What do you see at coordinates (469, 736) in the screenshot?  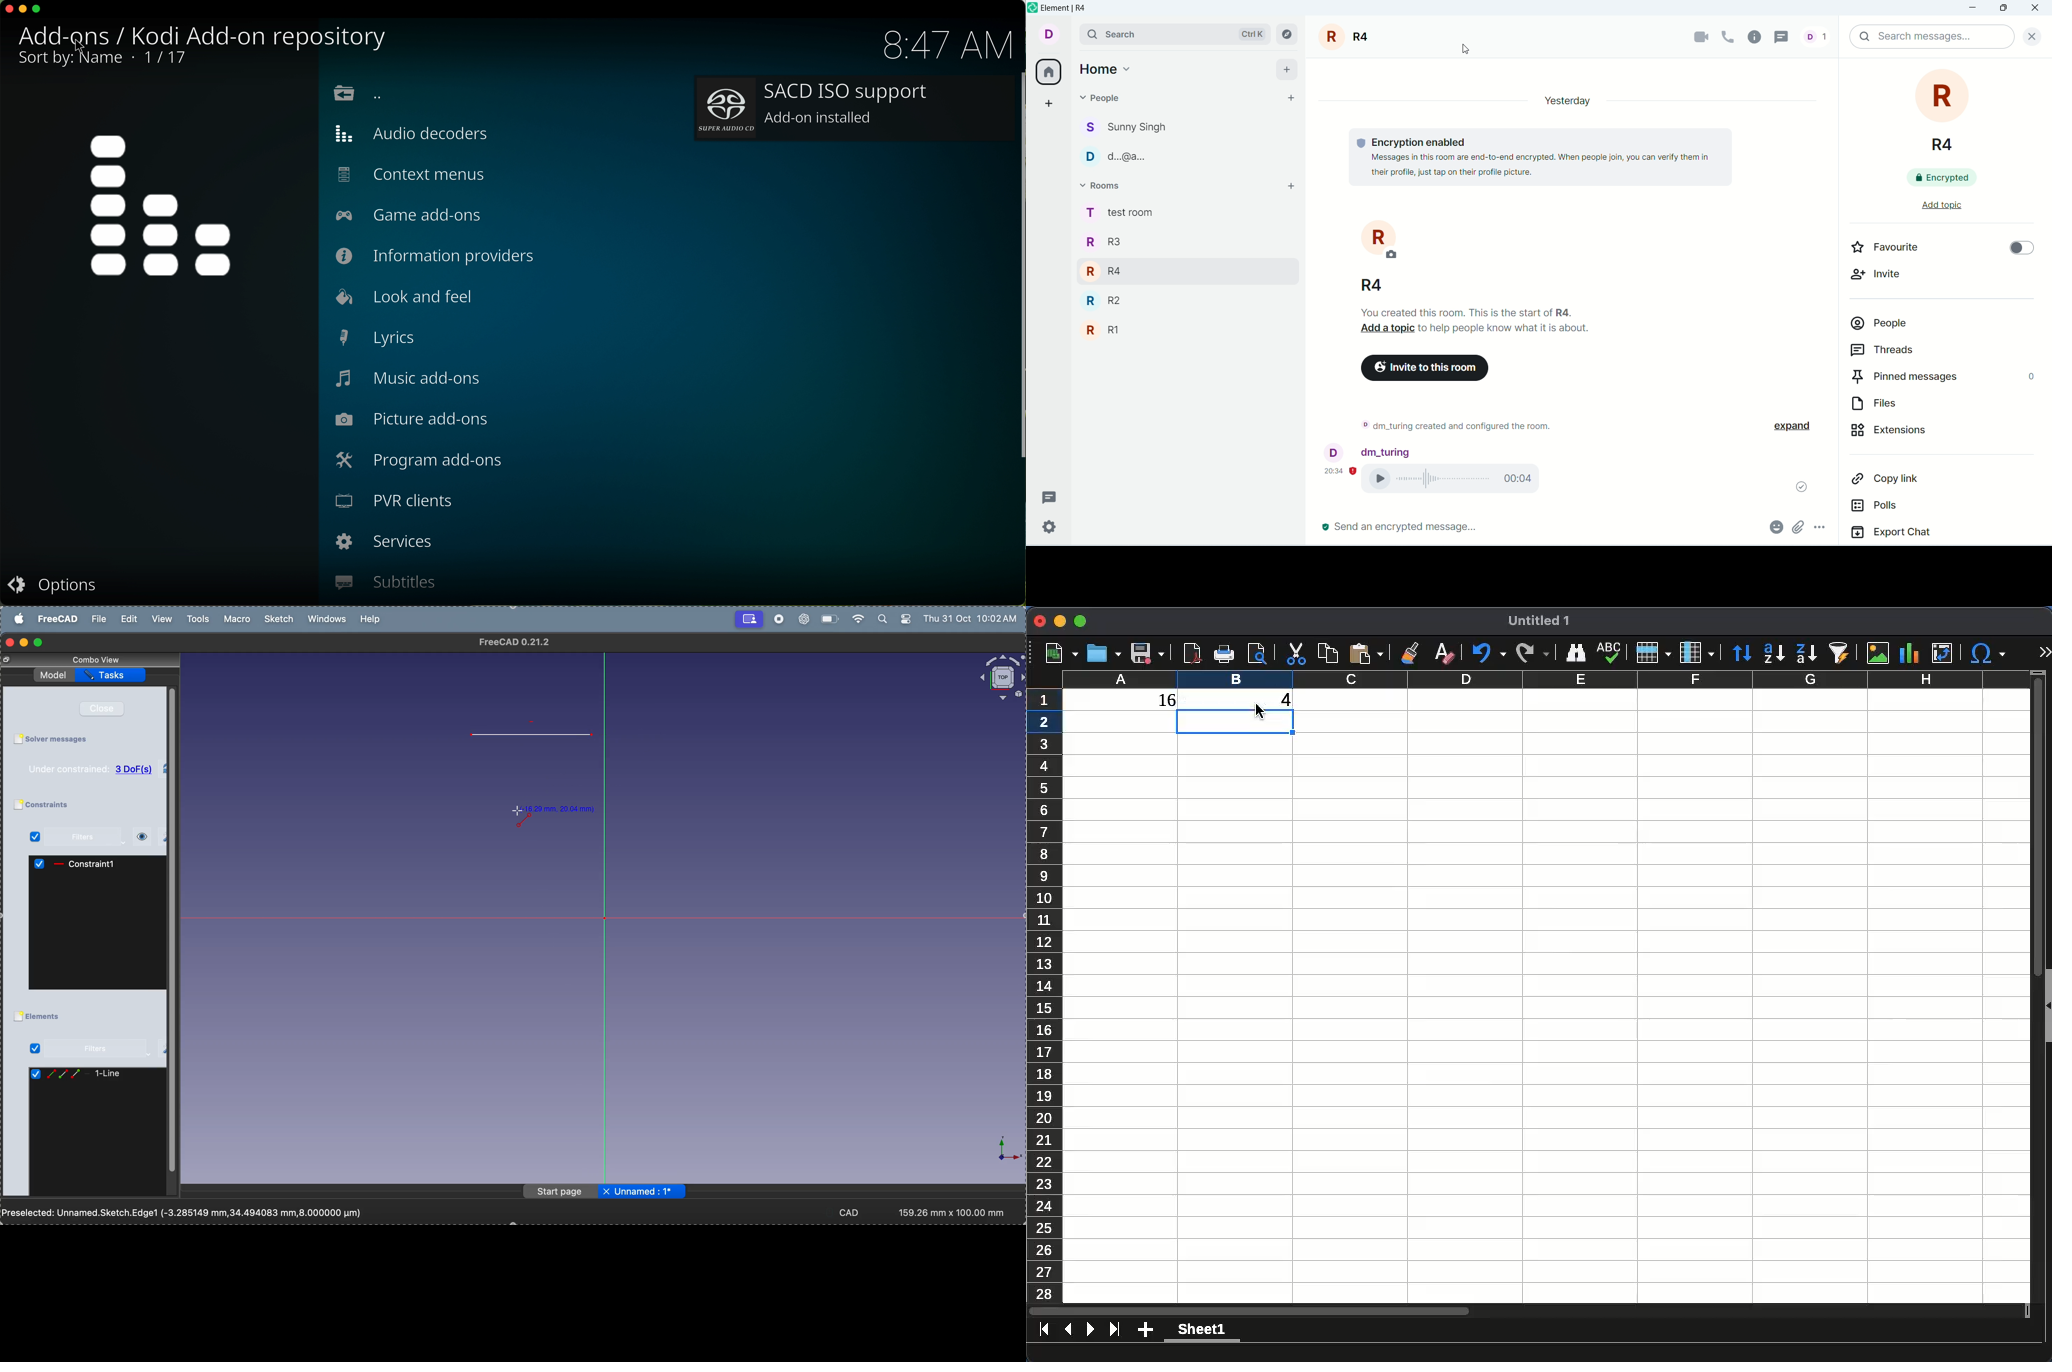 I see `point 1` at bounding box center [469, 736].